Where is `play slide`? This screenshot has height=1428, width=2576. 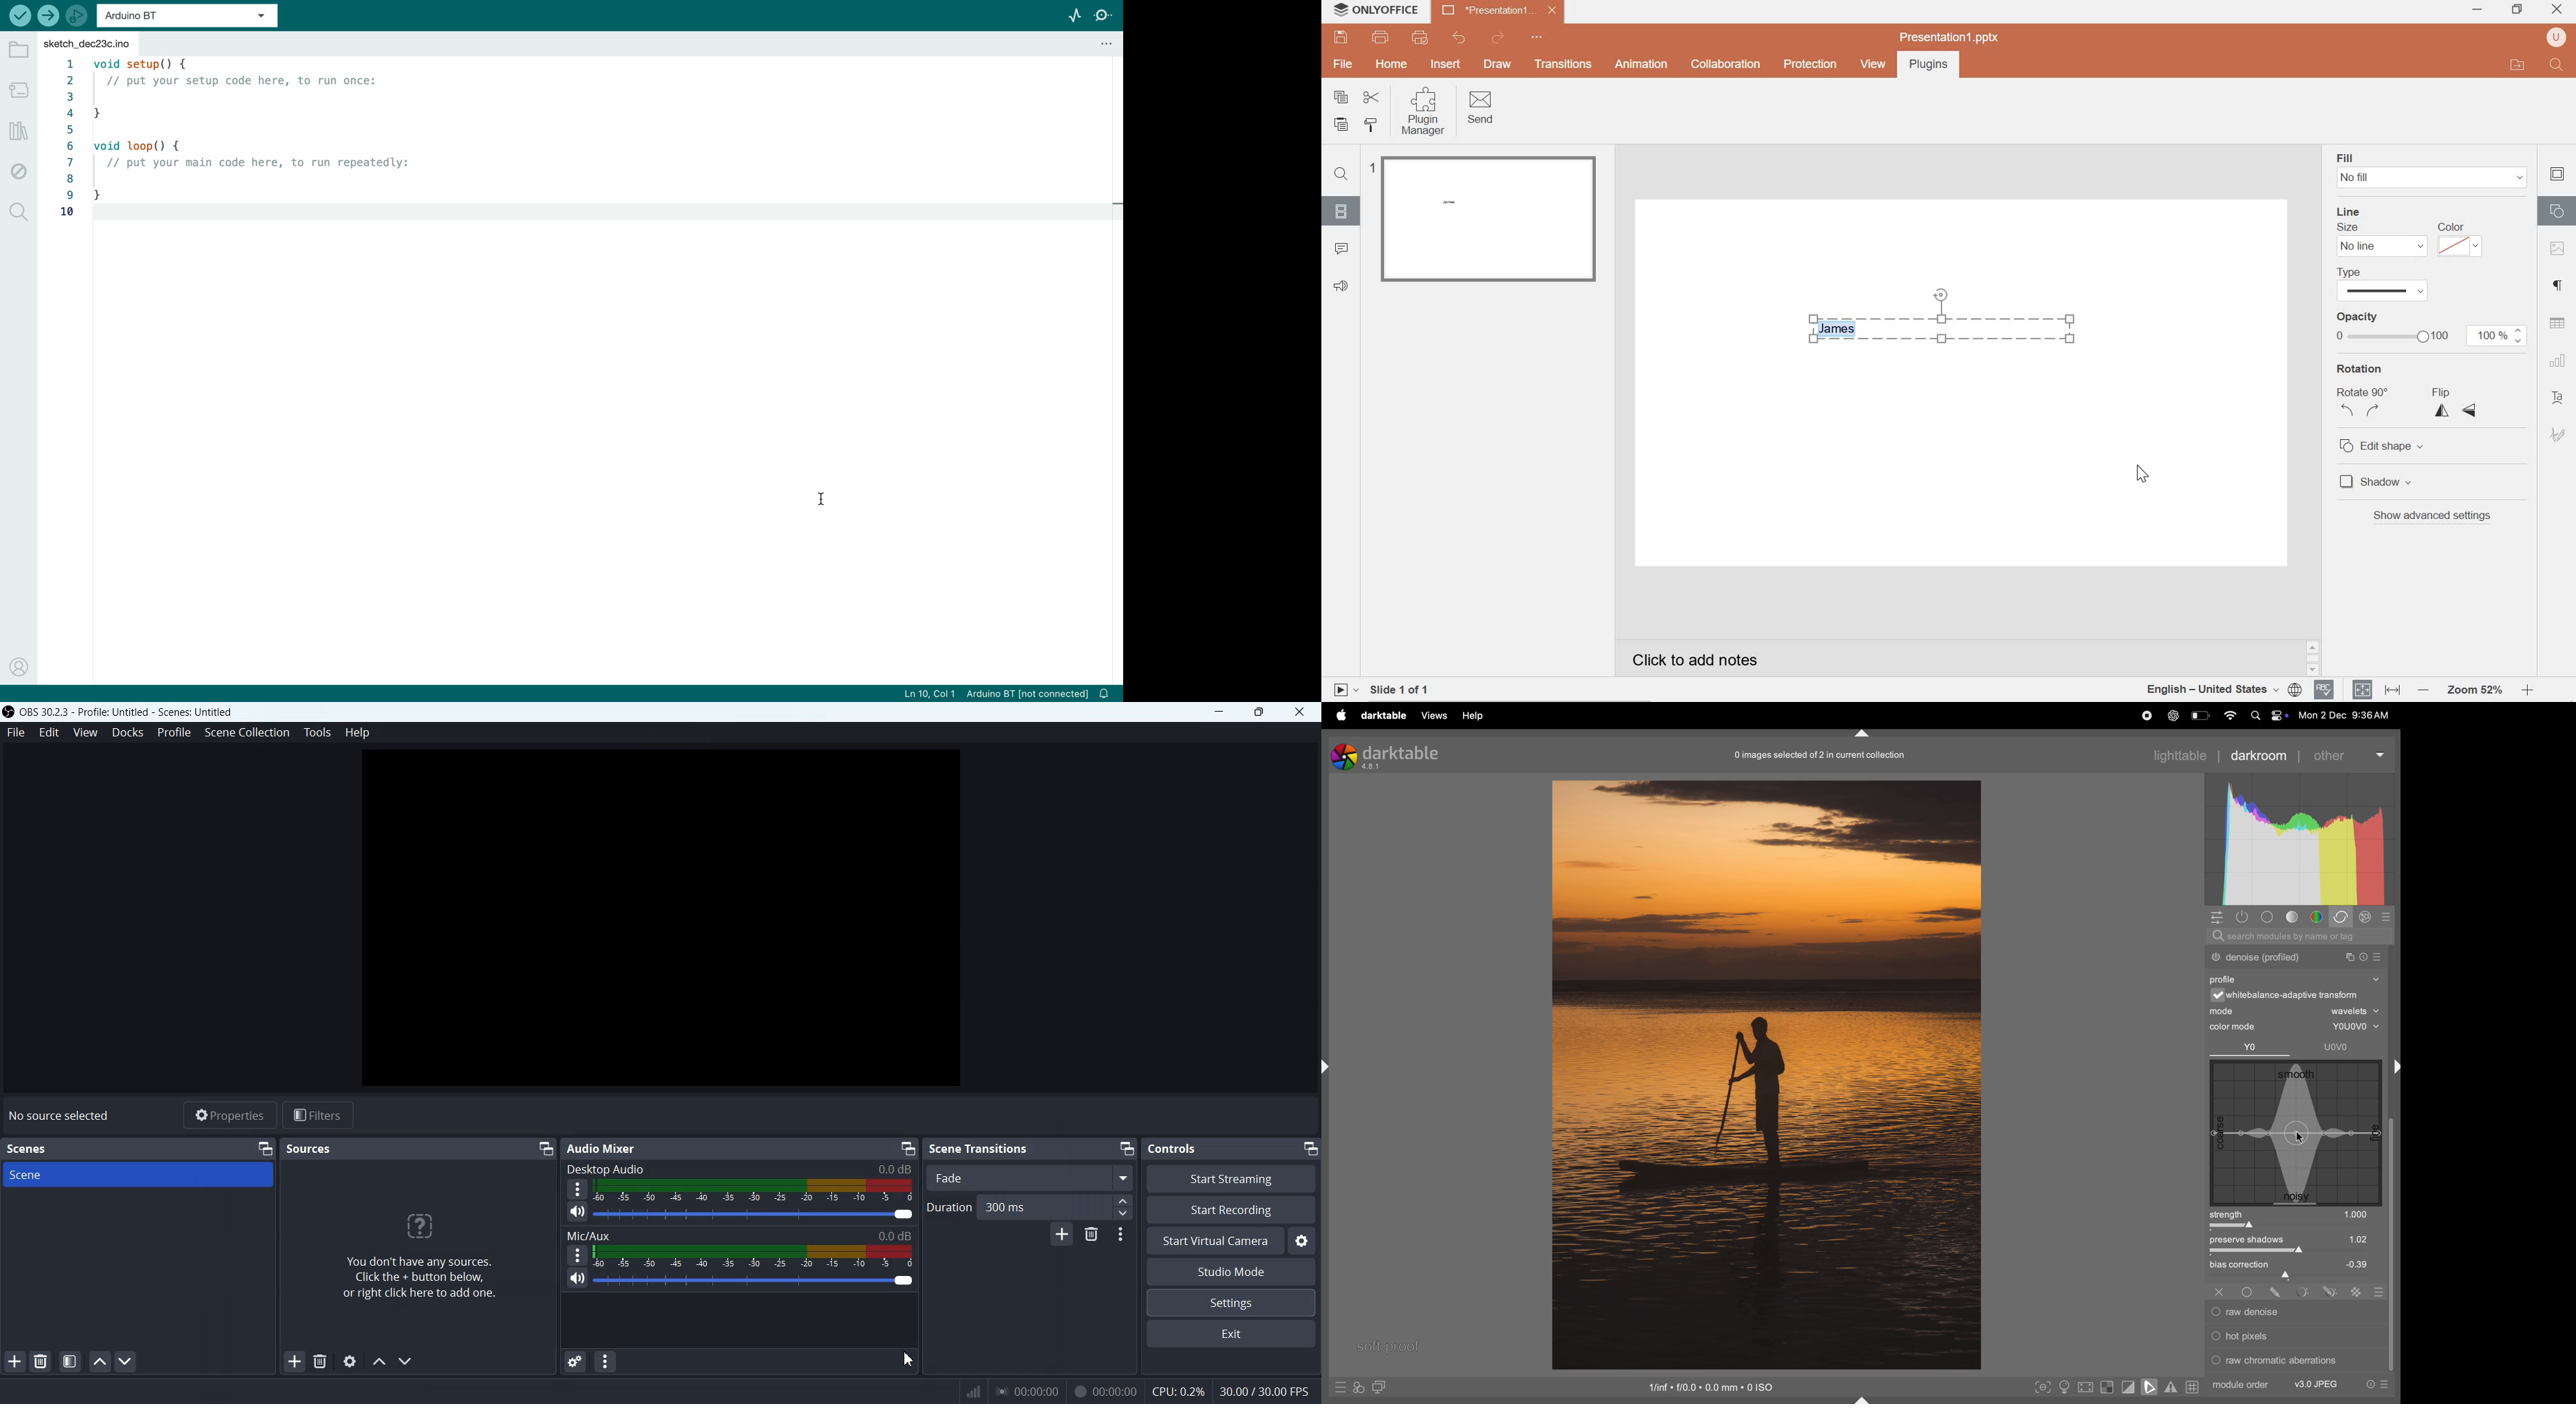
play slide is located at coordinates (1344, 689).